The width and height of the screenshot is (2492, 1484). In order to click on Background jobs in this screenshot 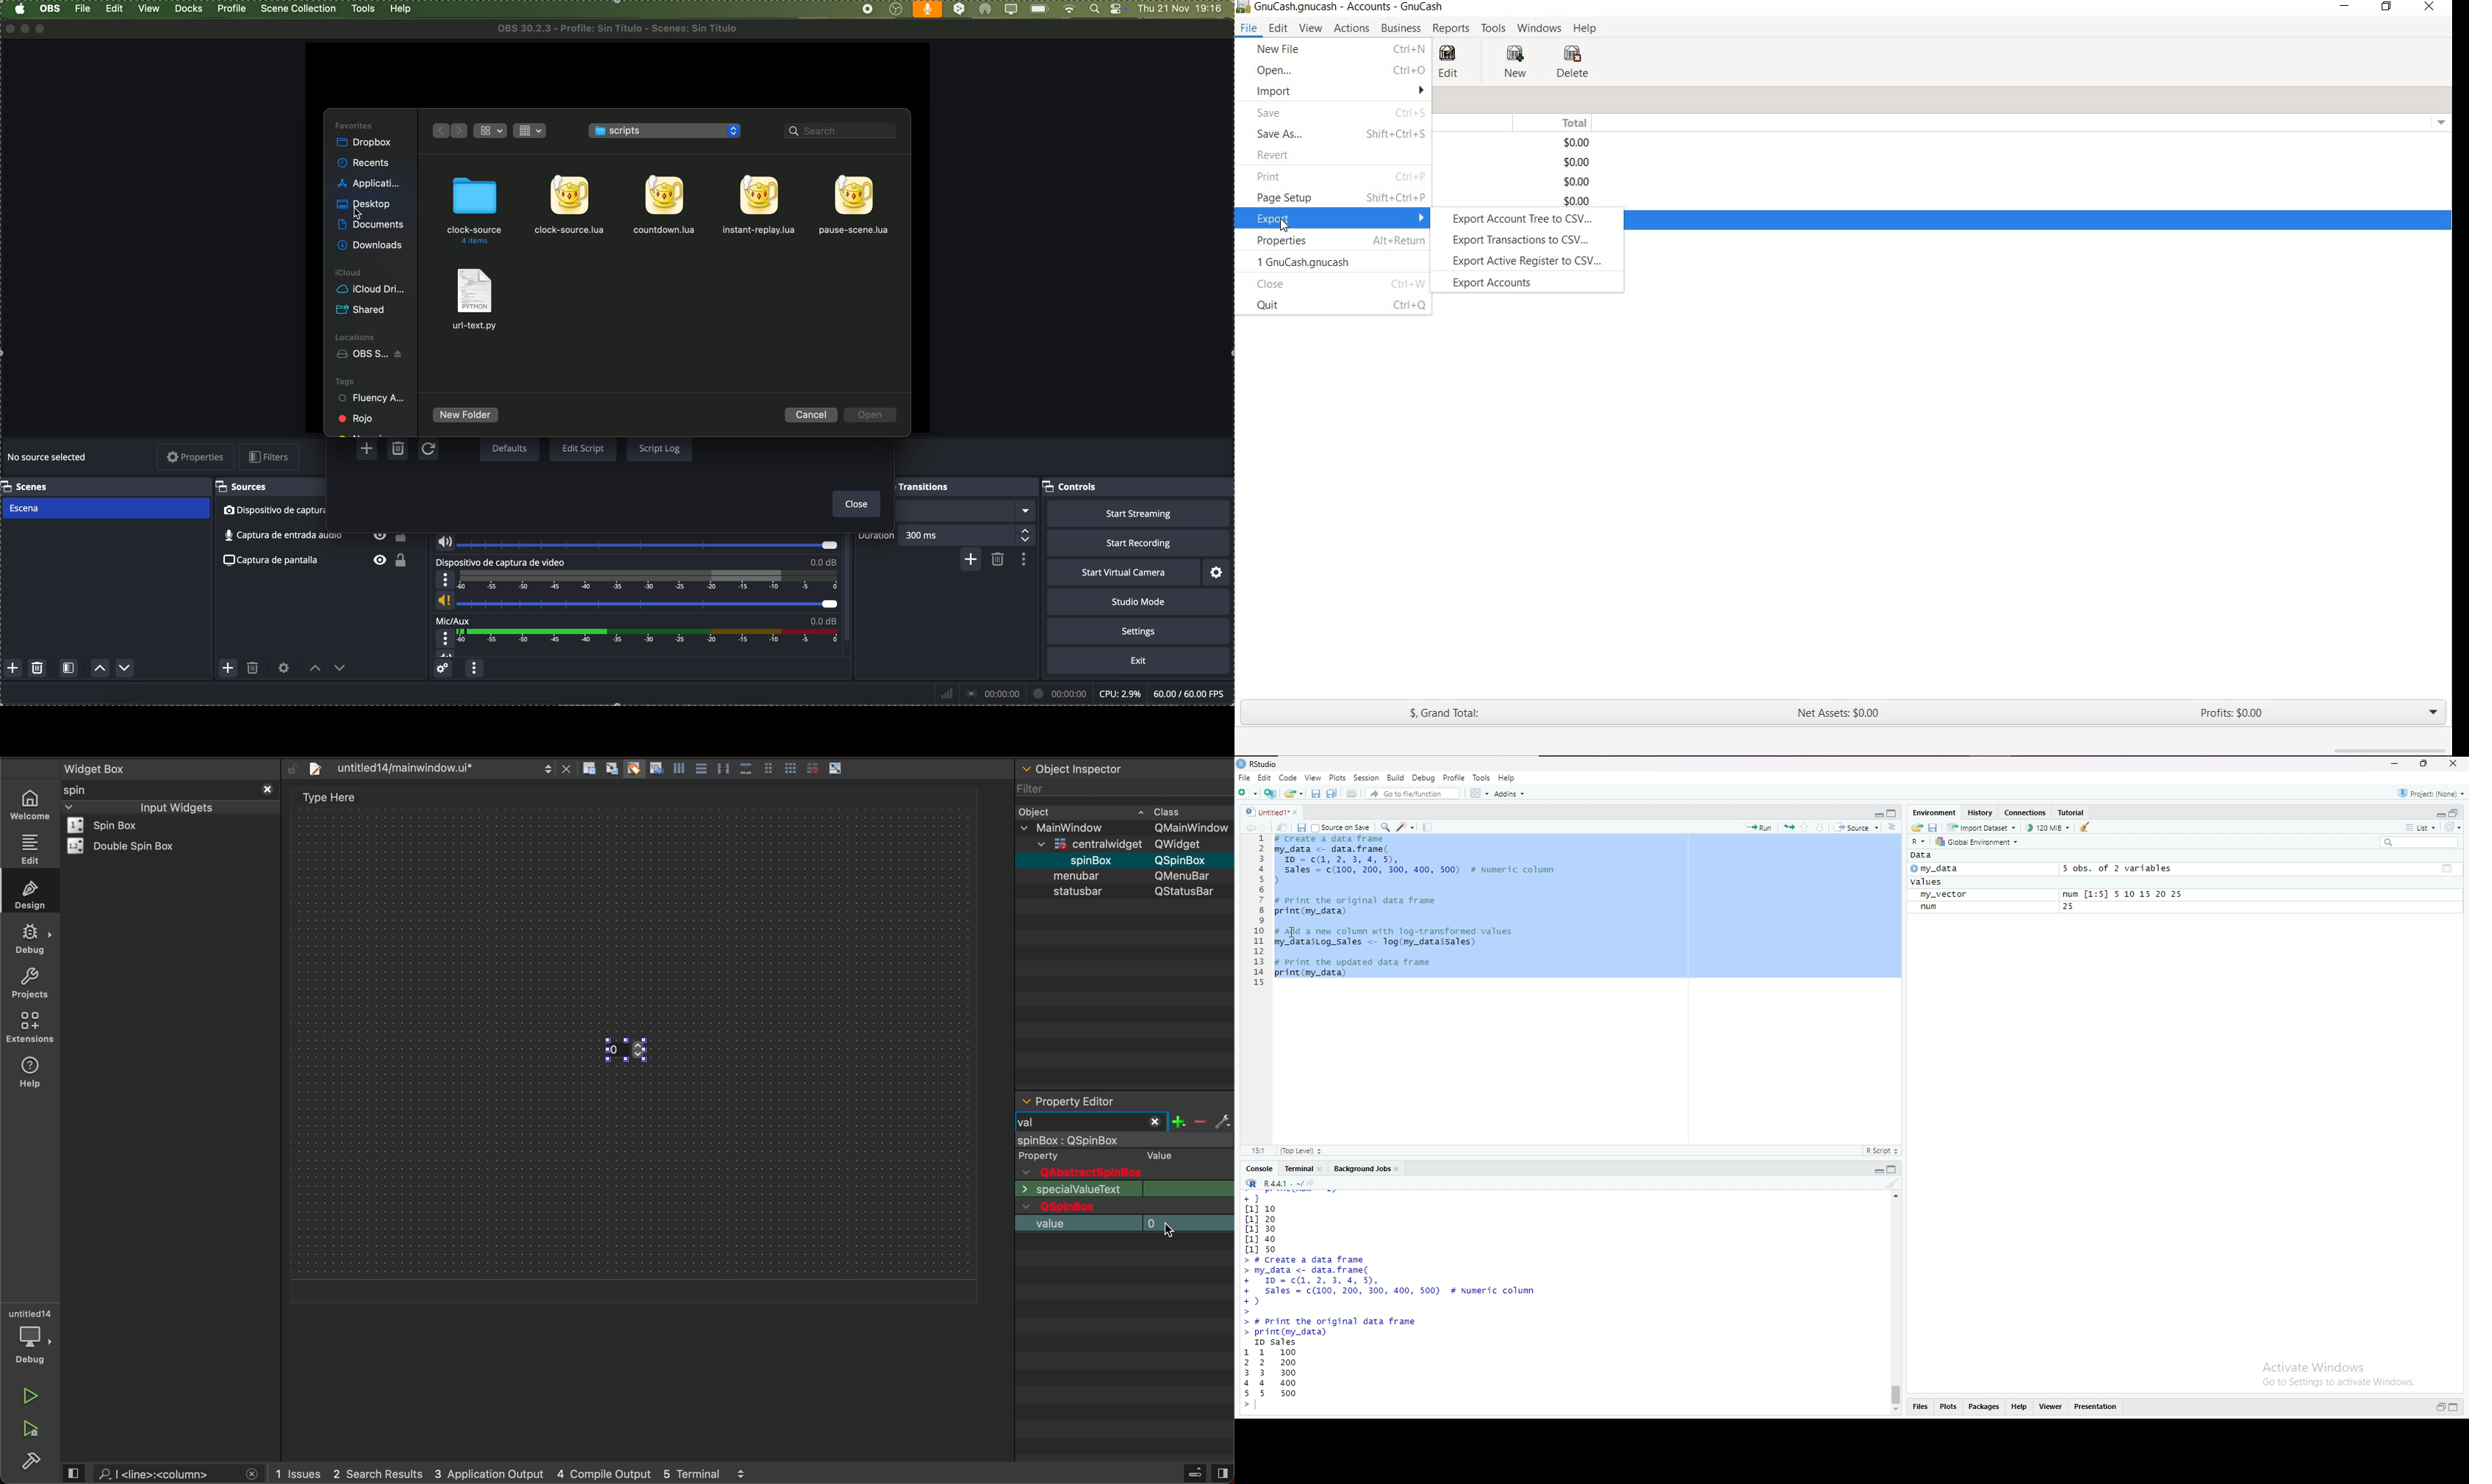, I will do `click(1363, 1170)`.